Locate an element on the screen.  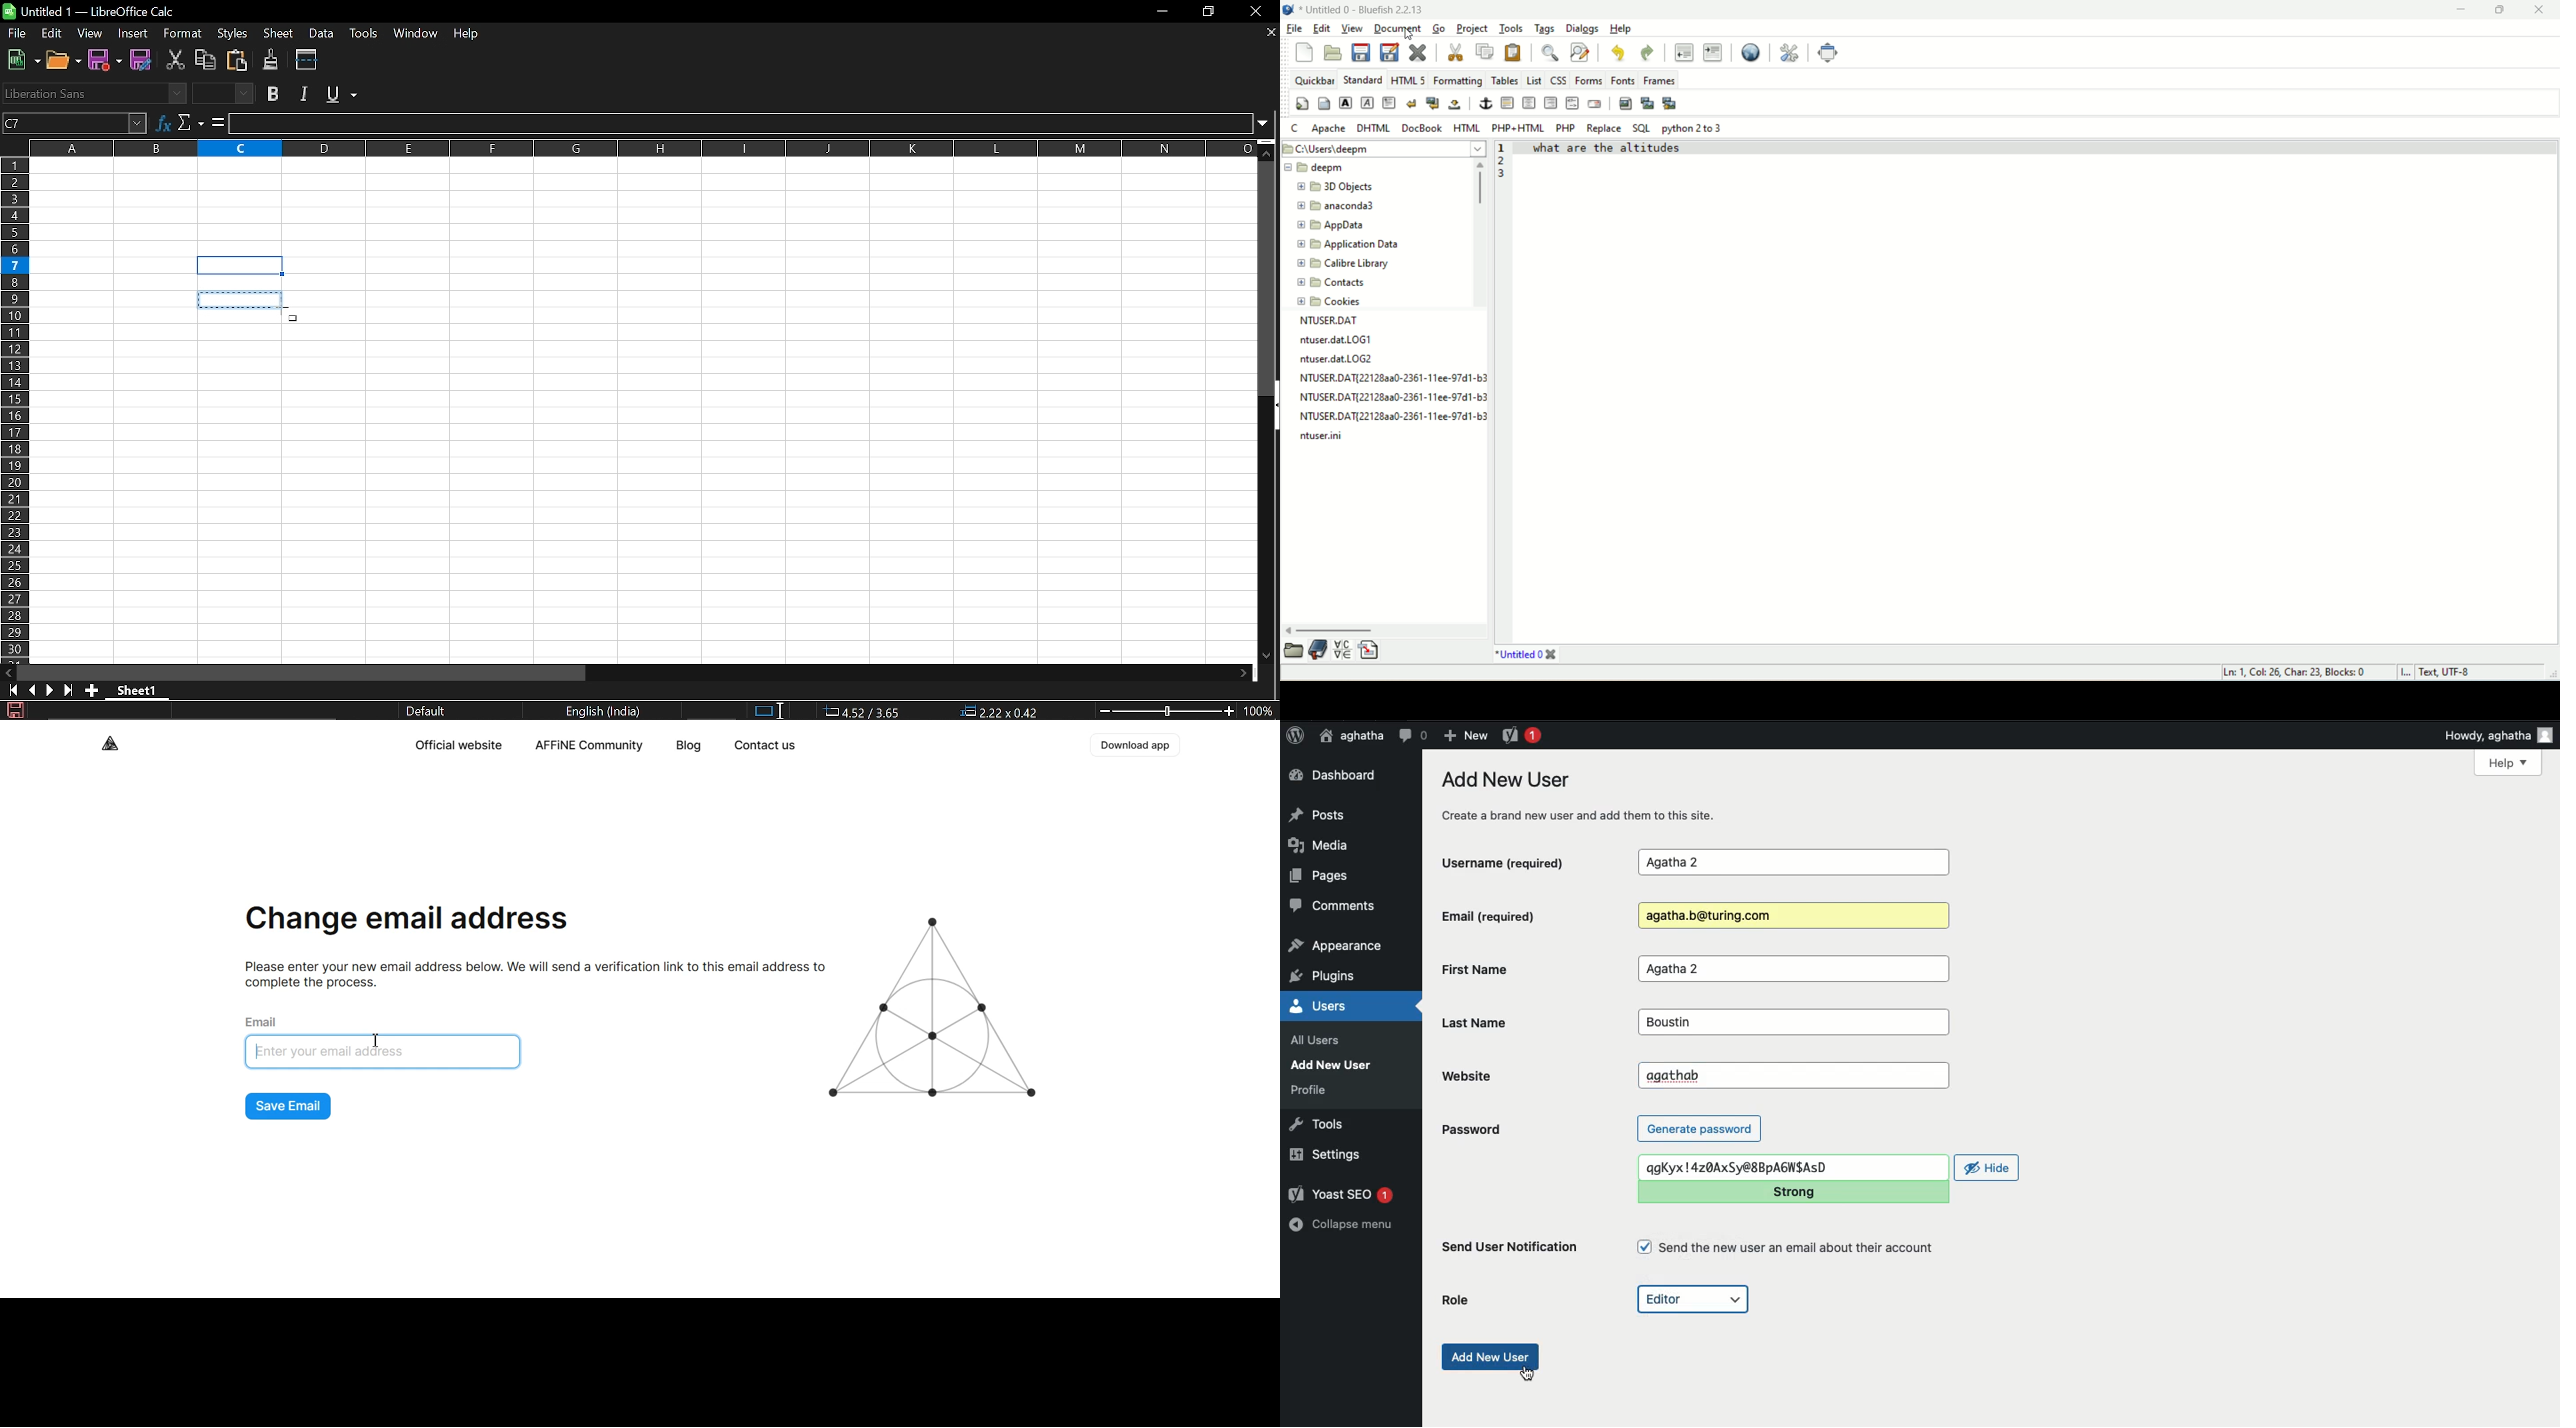
Format is located at coordinates (179, 34).